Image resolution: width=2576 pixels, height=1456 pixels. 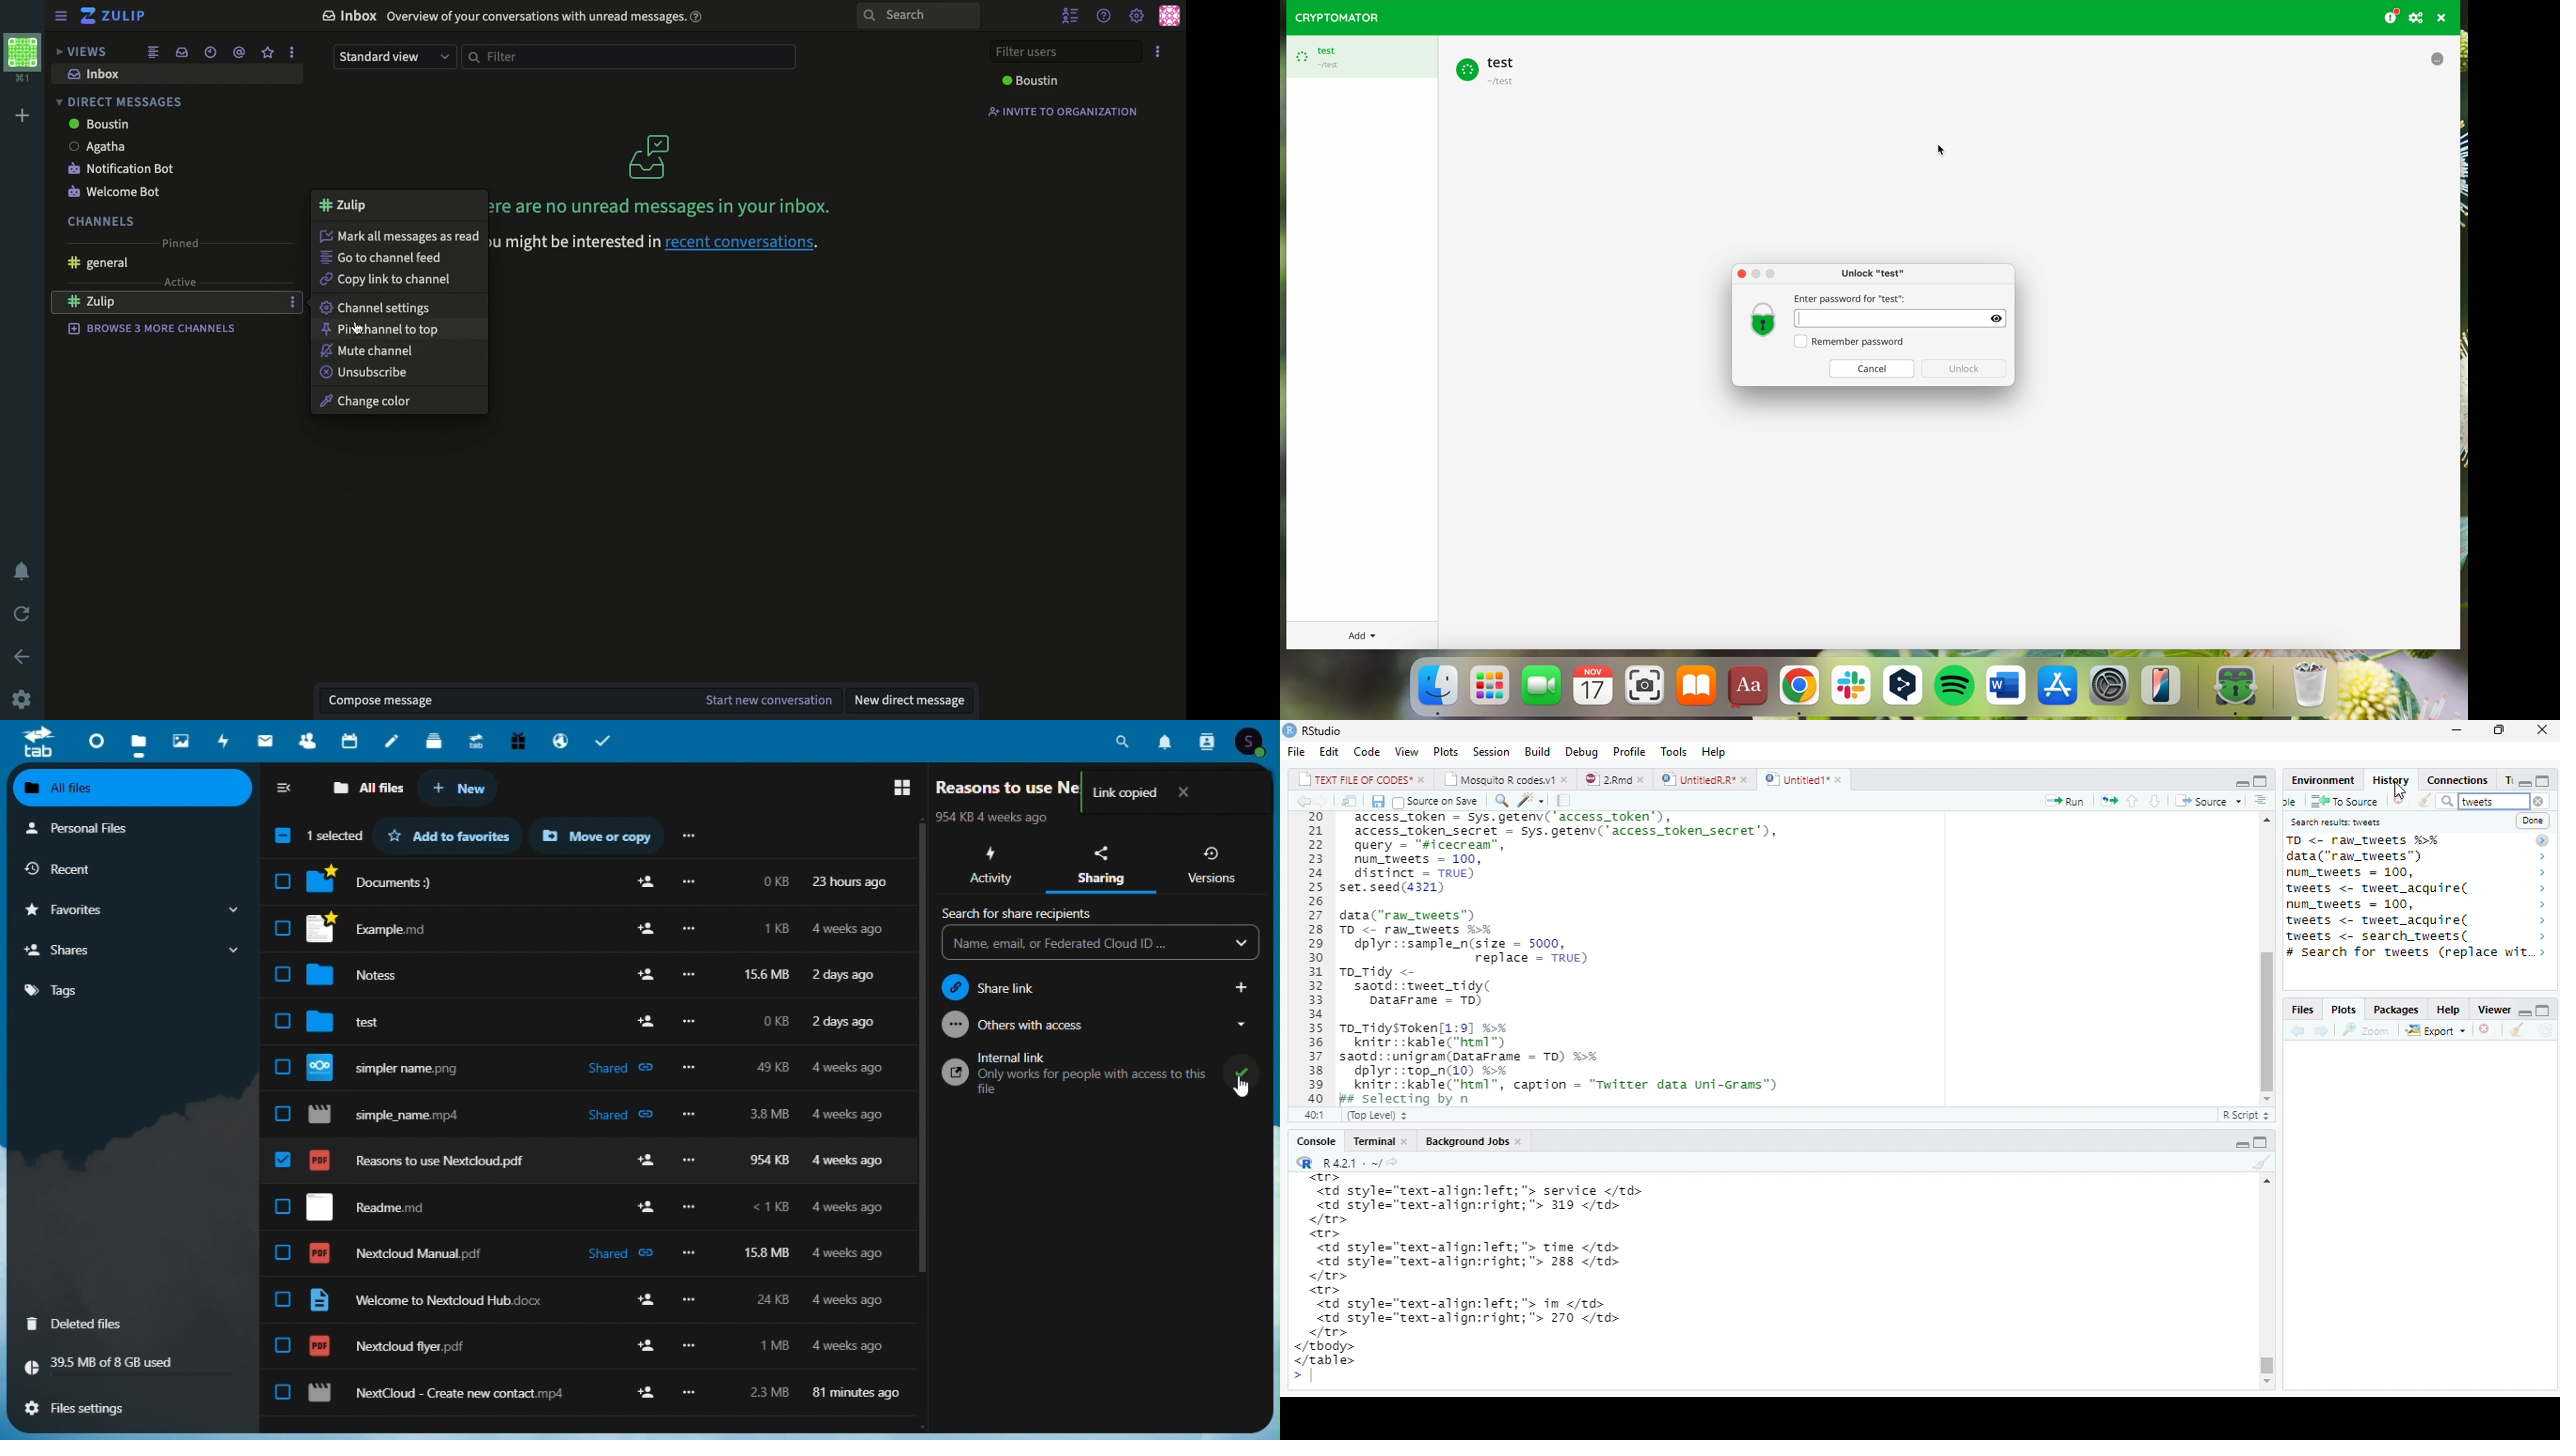 I want to click on Zulip, so click(x=111, y=303).